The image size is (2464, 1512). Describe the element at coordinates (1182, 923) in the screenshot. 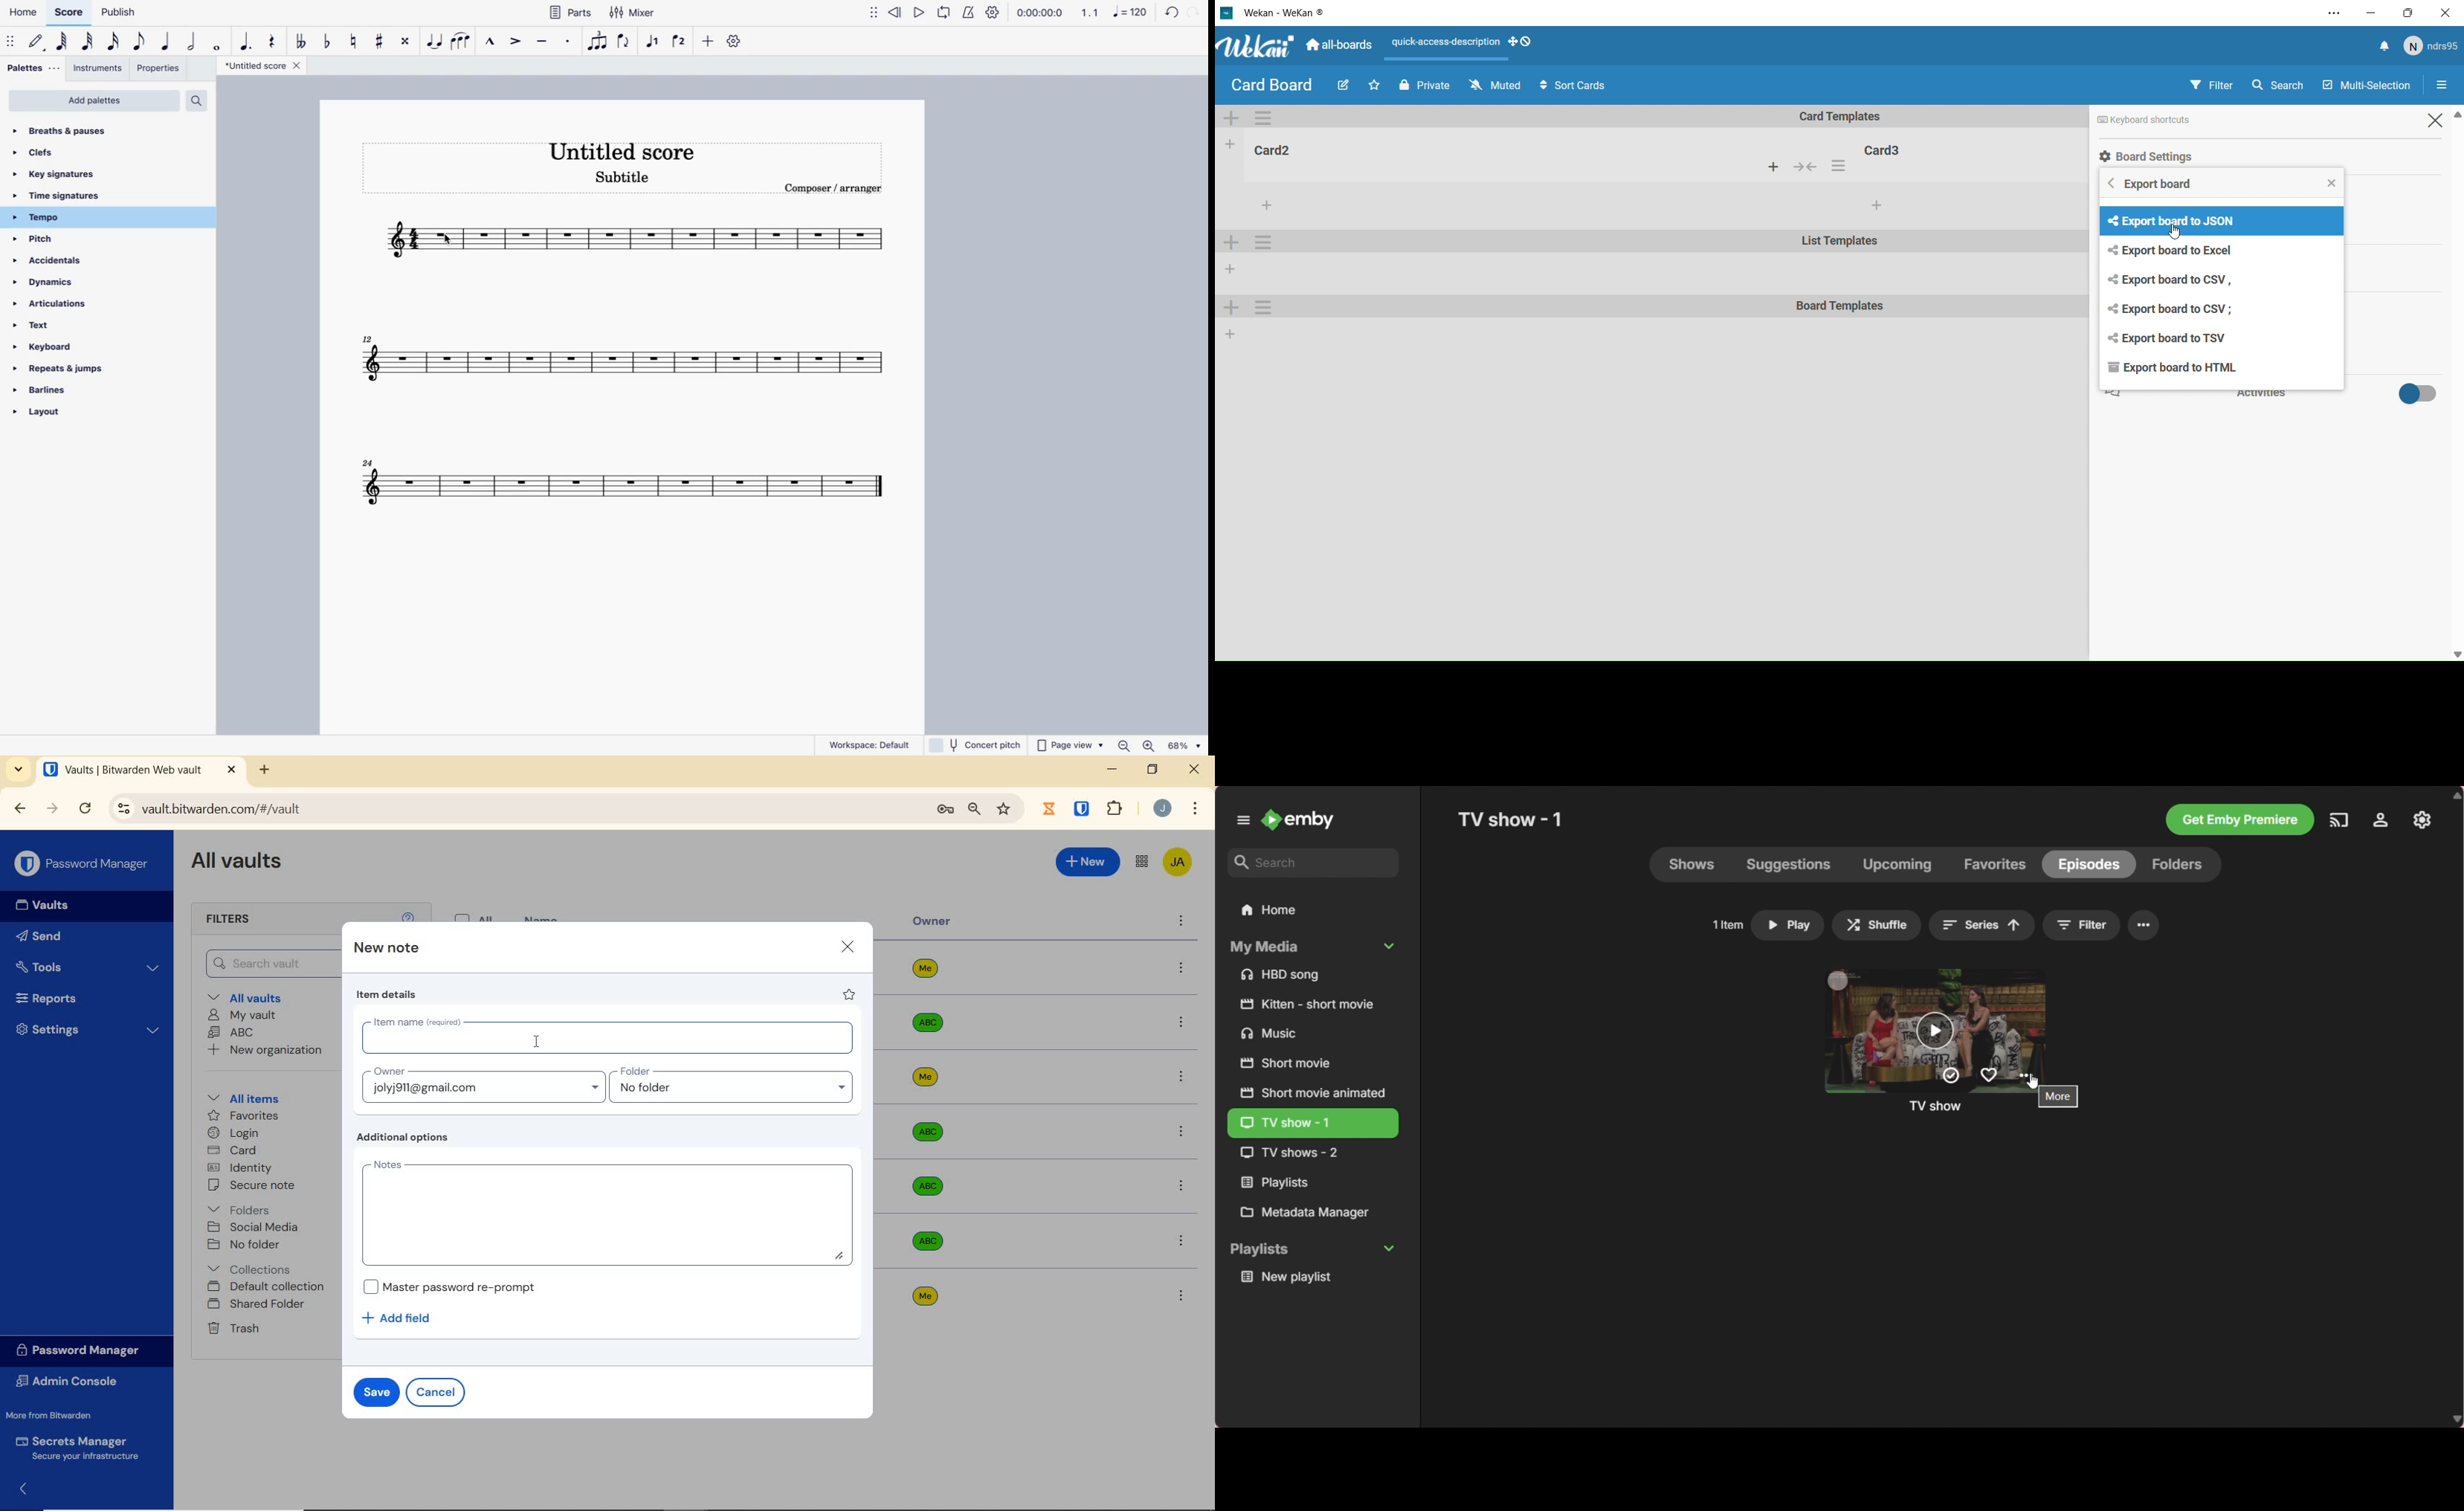

I see `more options` at that location.